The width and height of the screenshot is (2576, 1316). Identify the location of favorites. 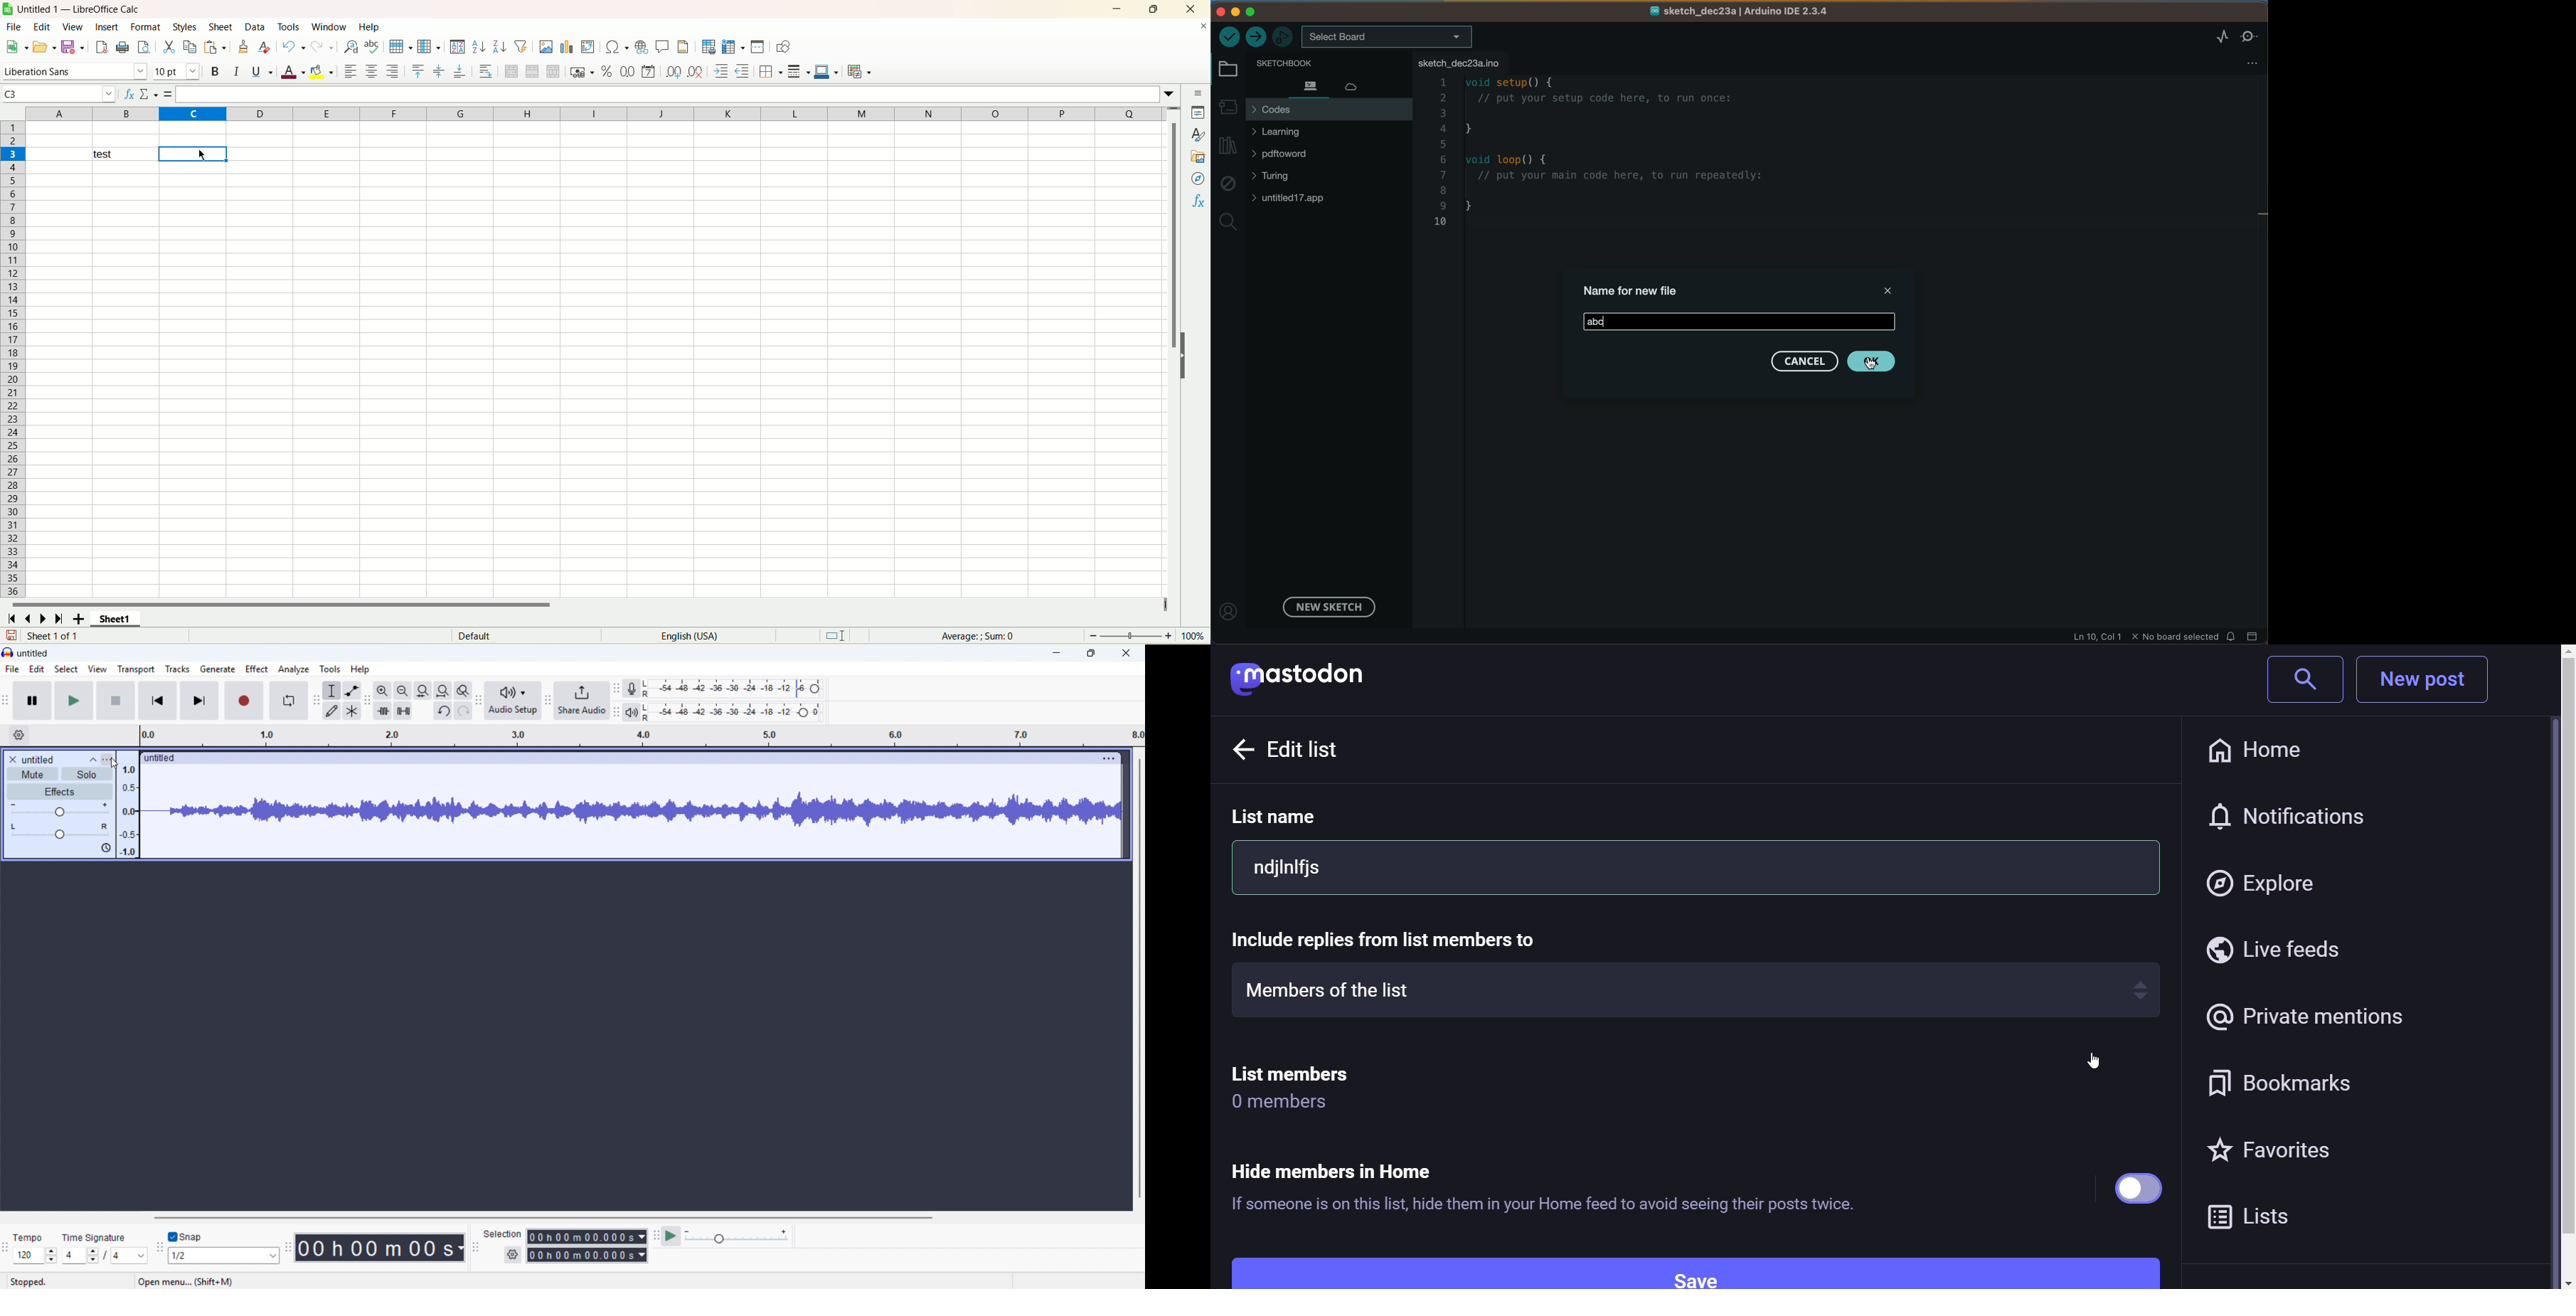
(2268, 1154).